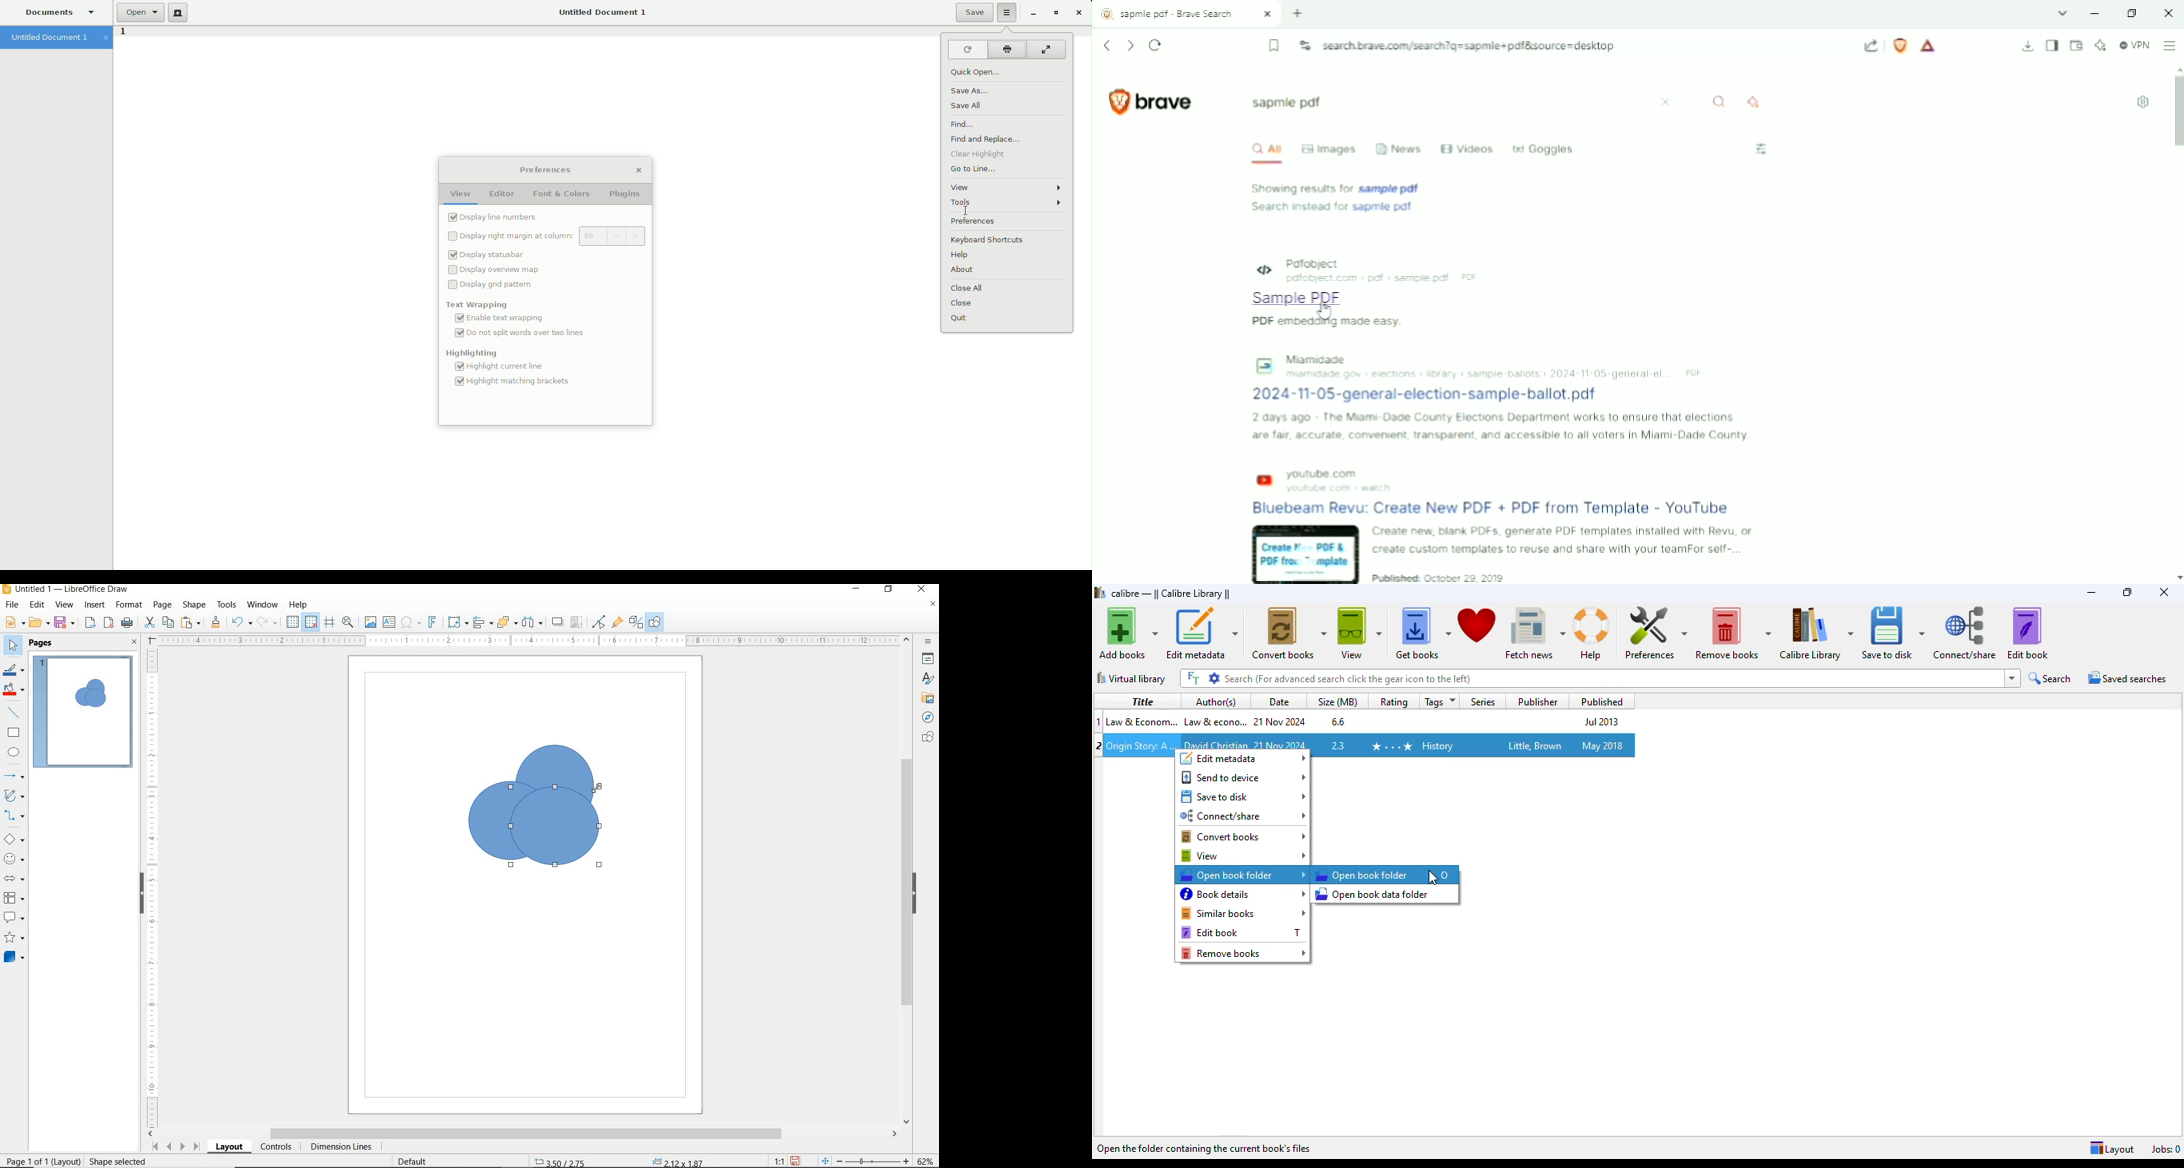  Describe the element at coordinates (524, 1134) in the screenshot. I see `SCROLLBAR` at that location.